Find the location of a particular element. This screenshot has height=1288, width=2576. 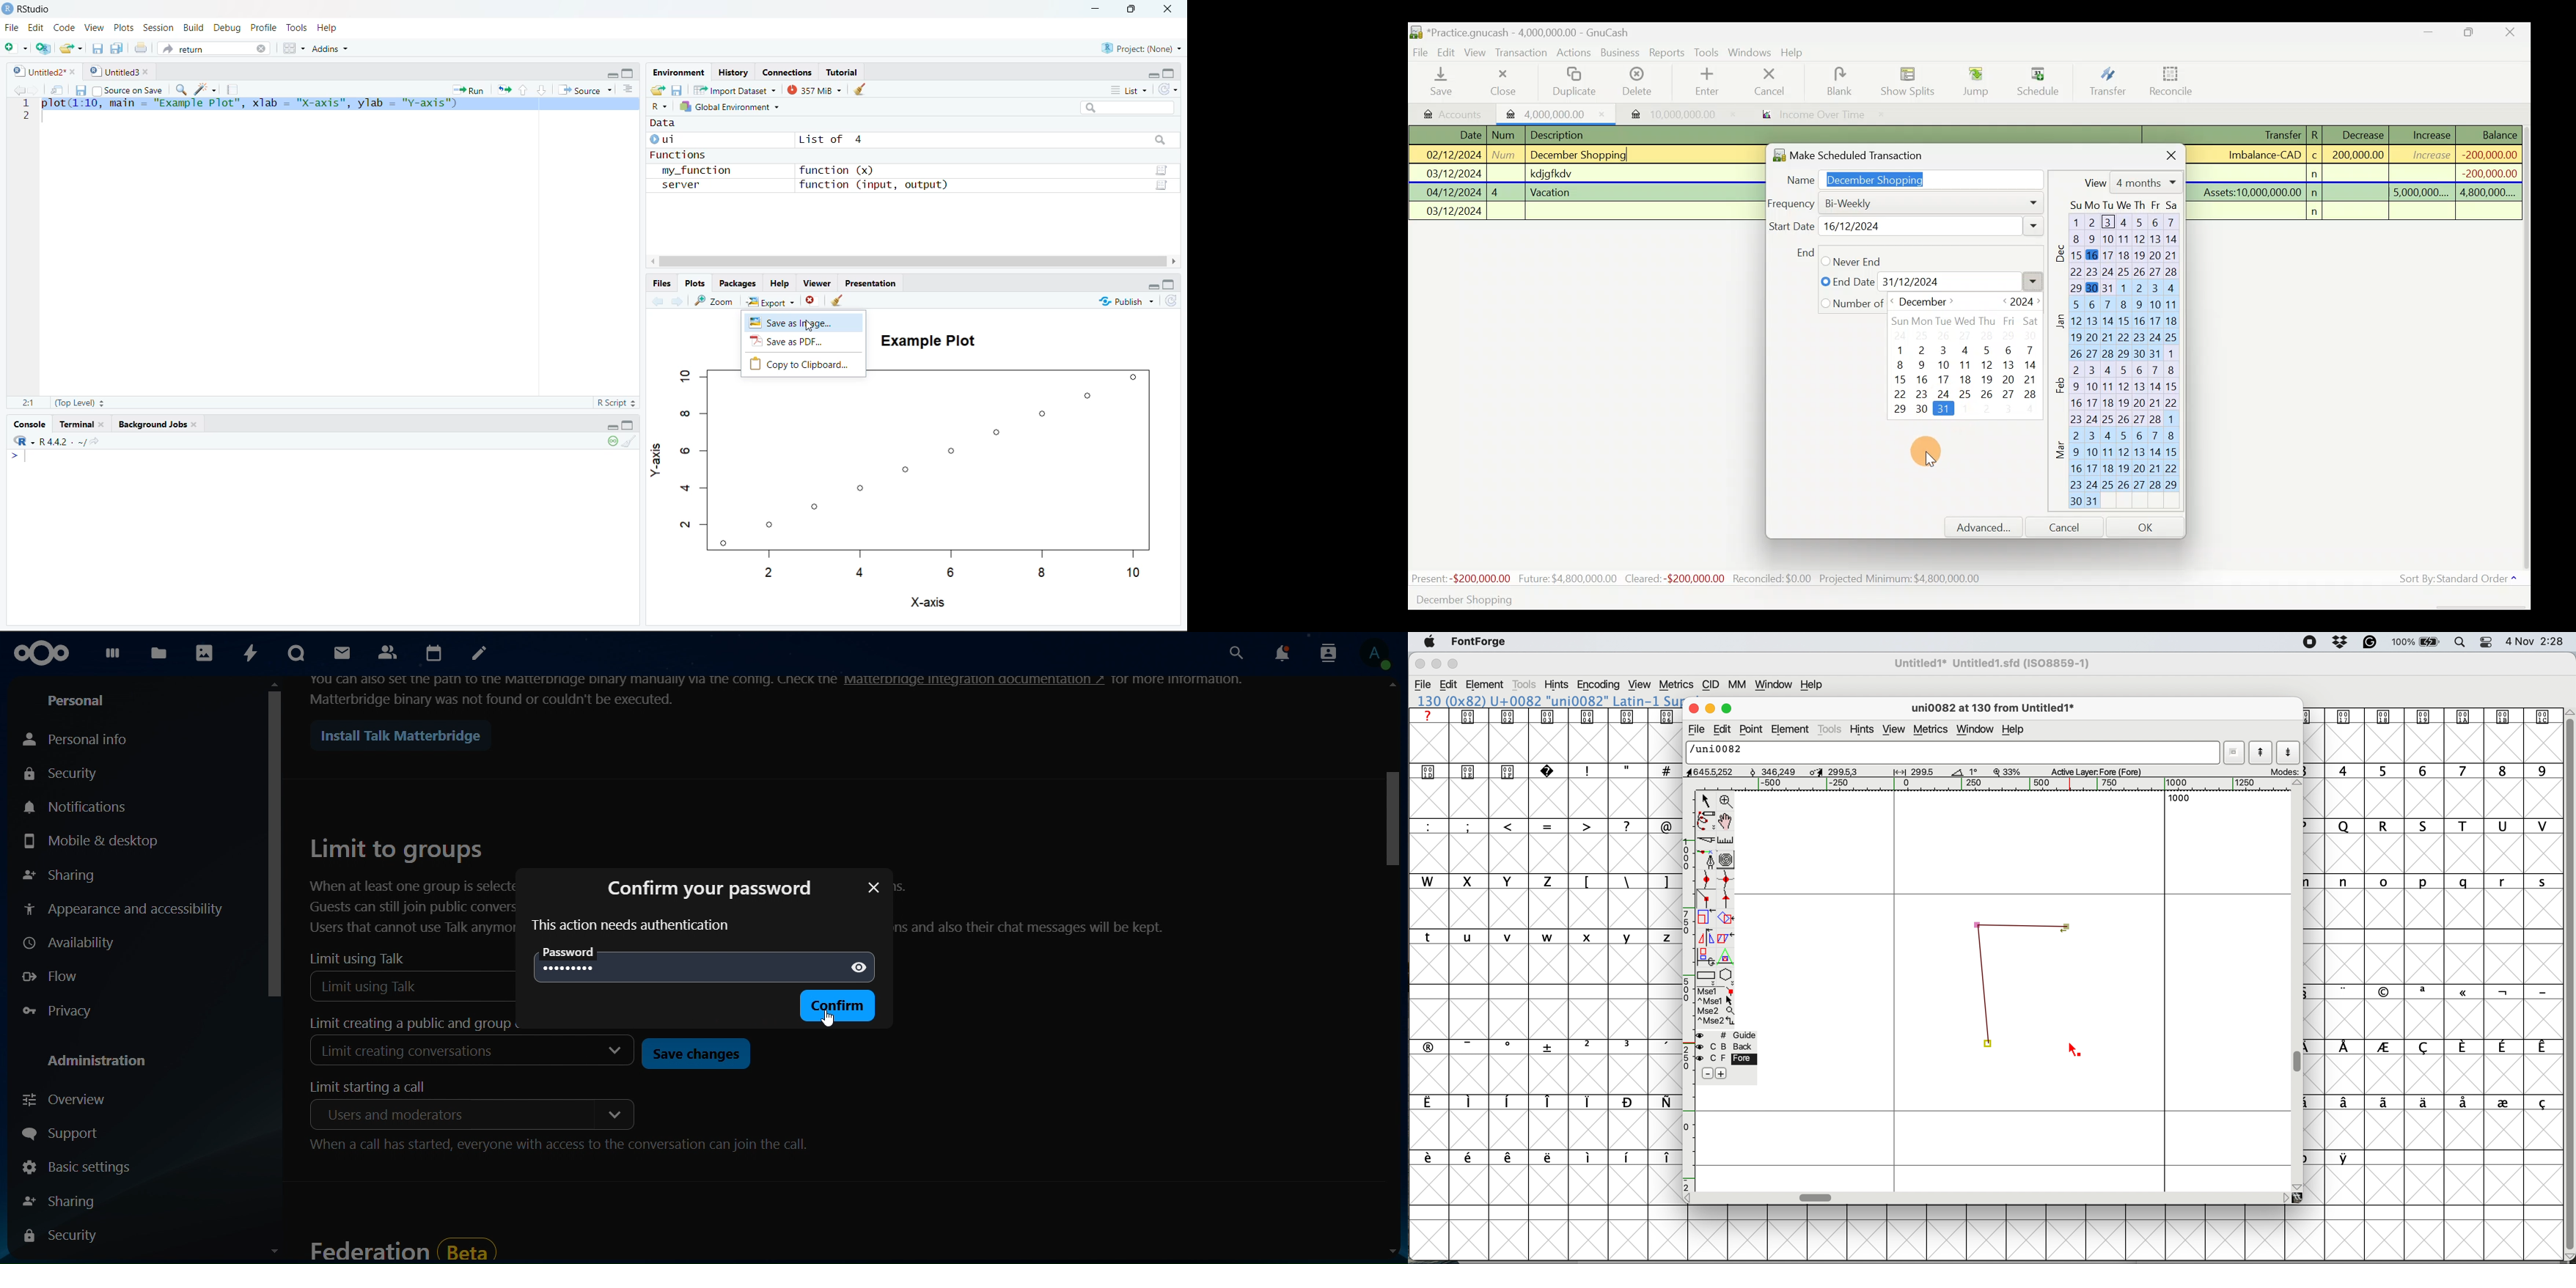

Posts is located at coordinates (125, 28).